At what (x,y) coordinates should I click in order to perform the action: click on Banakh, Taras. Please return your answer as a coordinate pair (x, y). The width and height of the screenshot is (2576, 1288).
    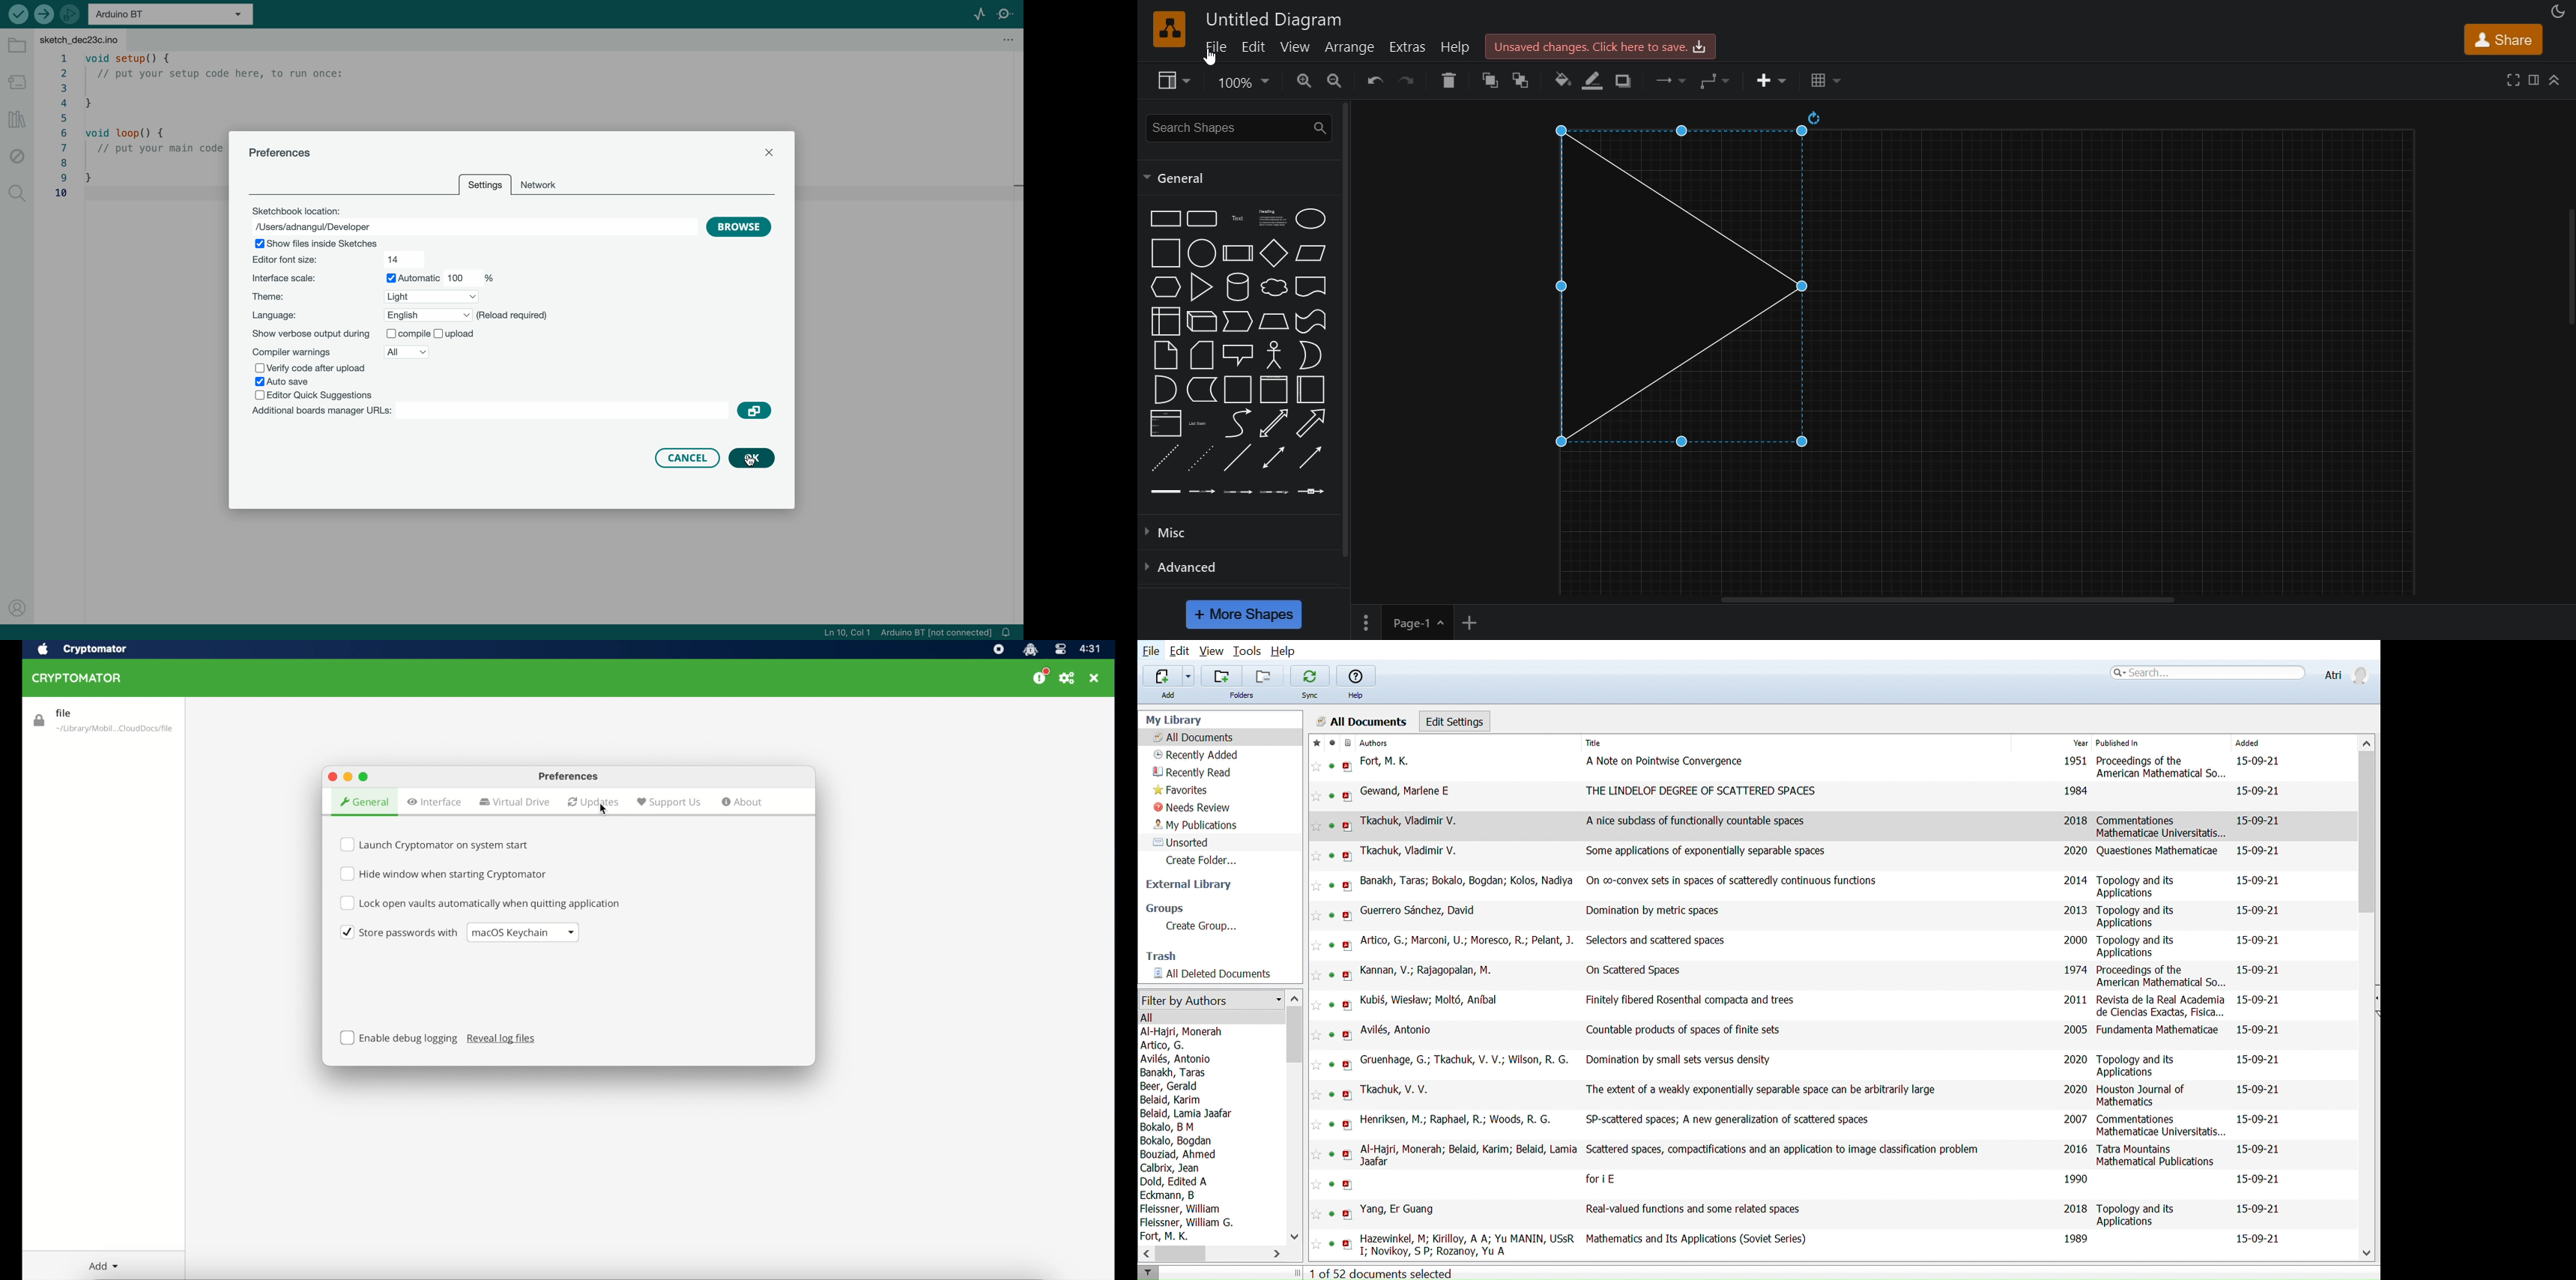
    Looking at the image, I should click on (1176, 1073).